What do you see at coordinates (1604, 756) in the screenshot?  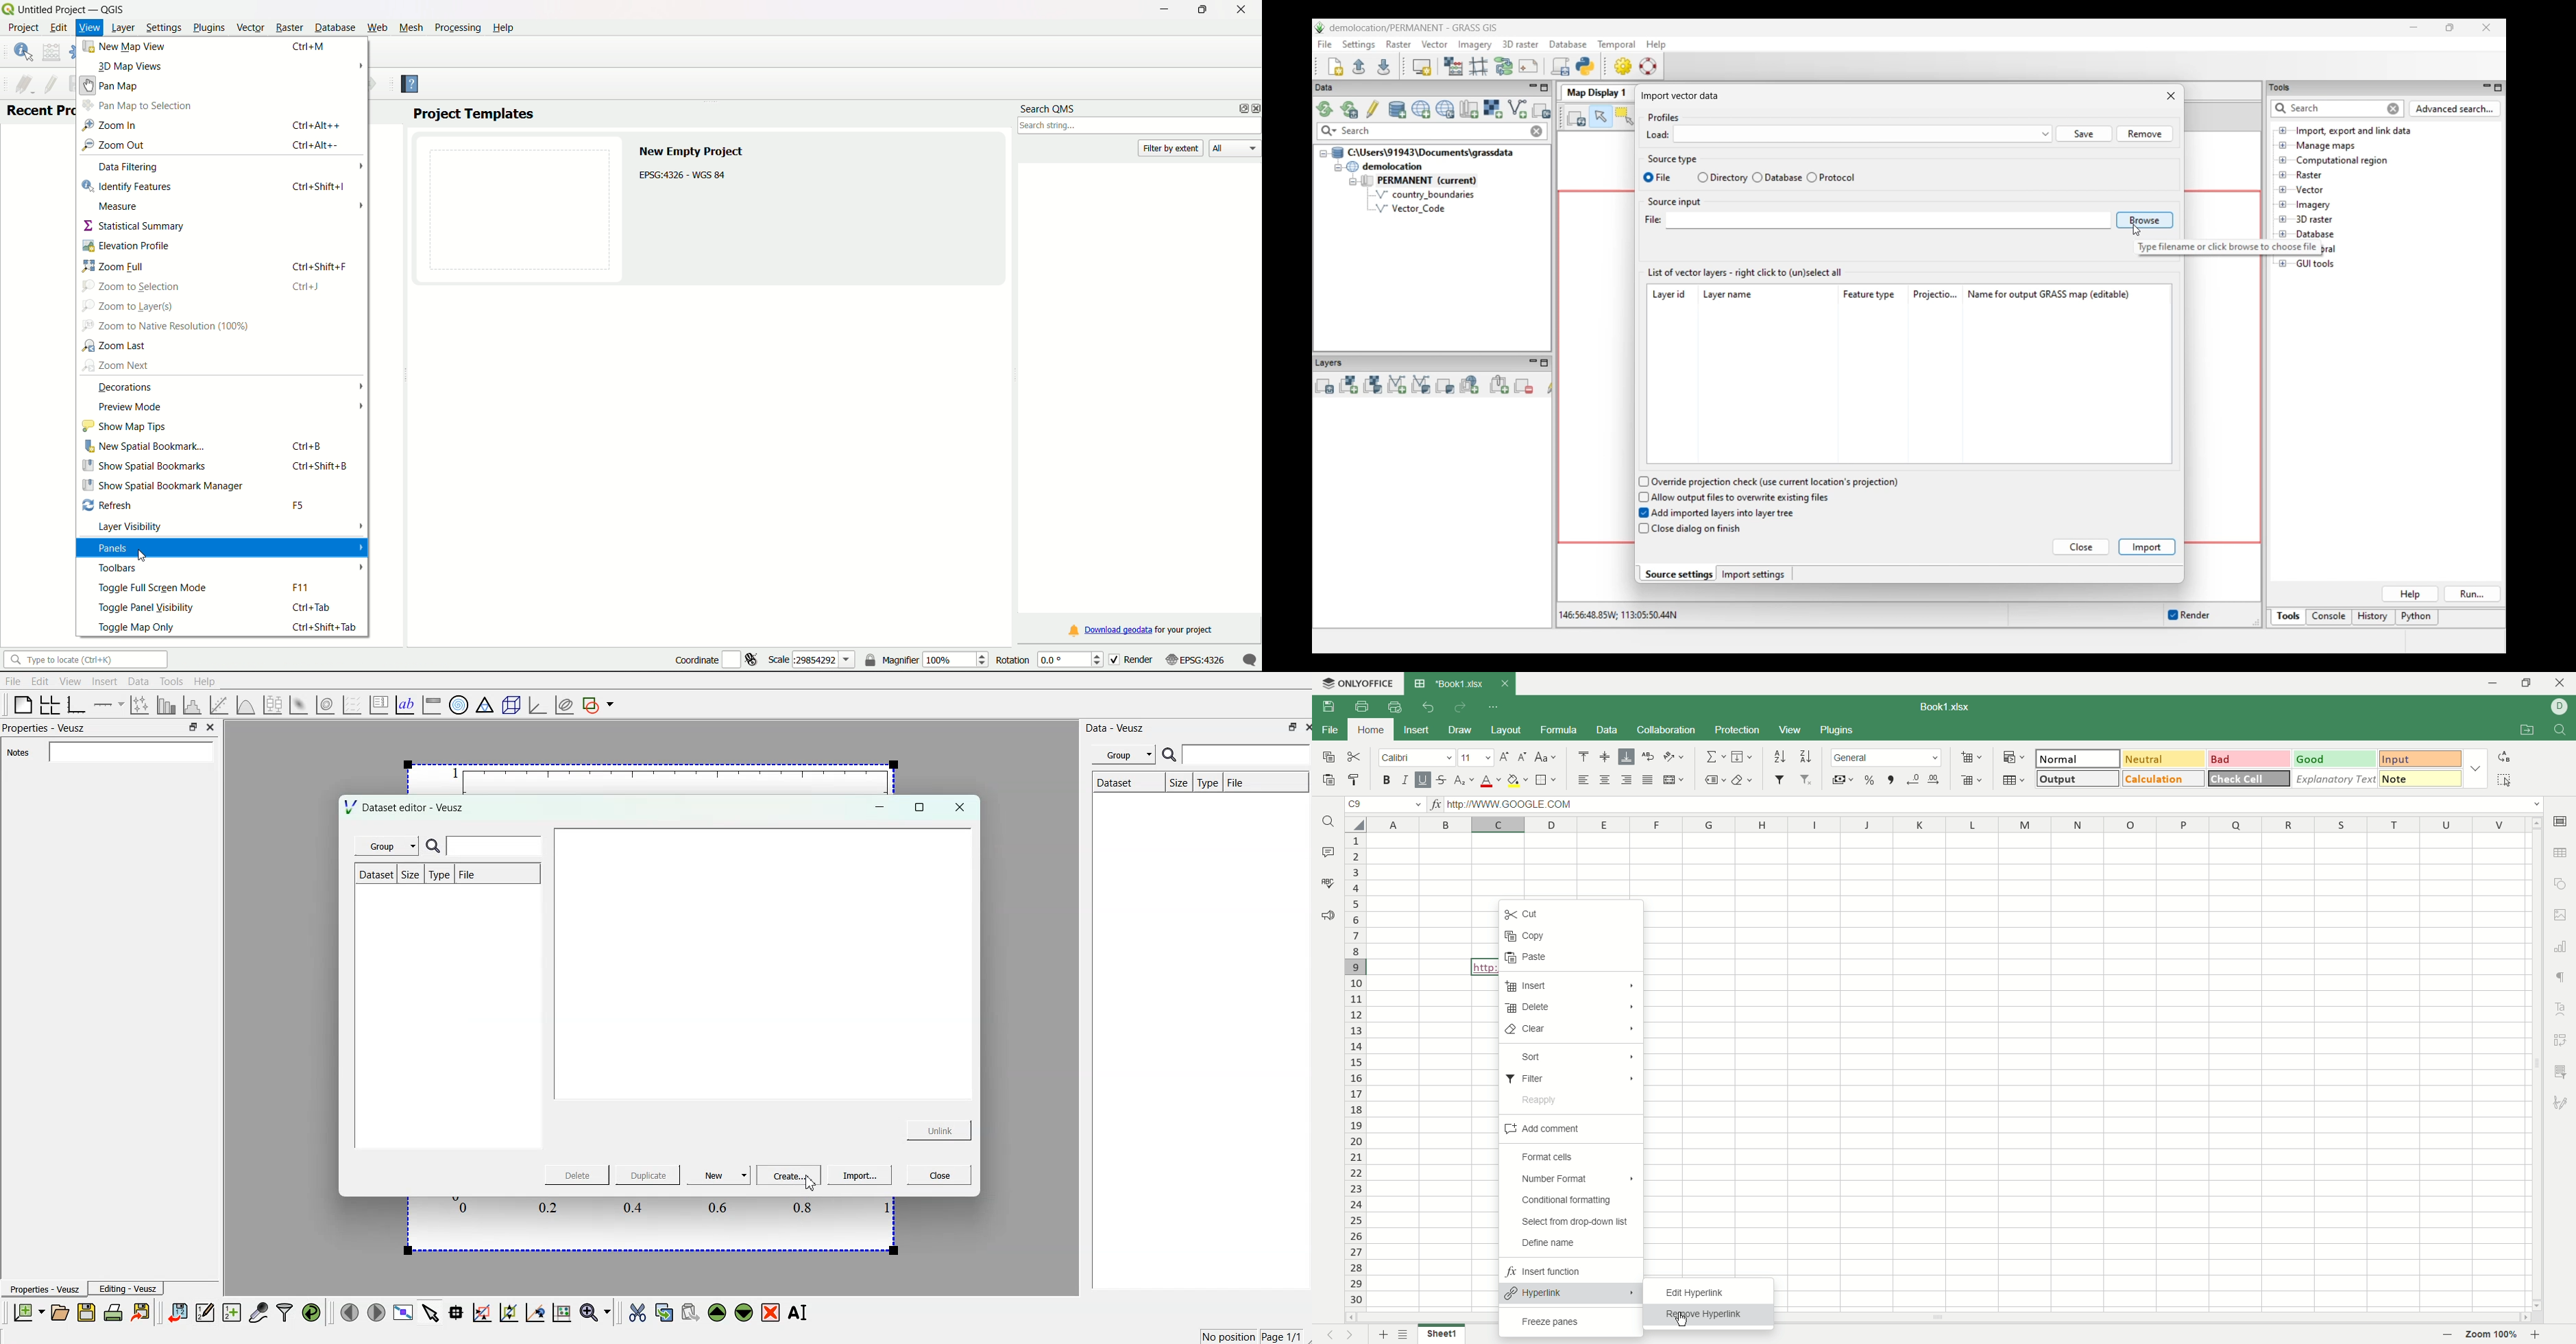 I see `align middle` at bounding box center [1604, 756].